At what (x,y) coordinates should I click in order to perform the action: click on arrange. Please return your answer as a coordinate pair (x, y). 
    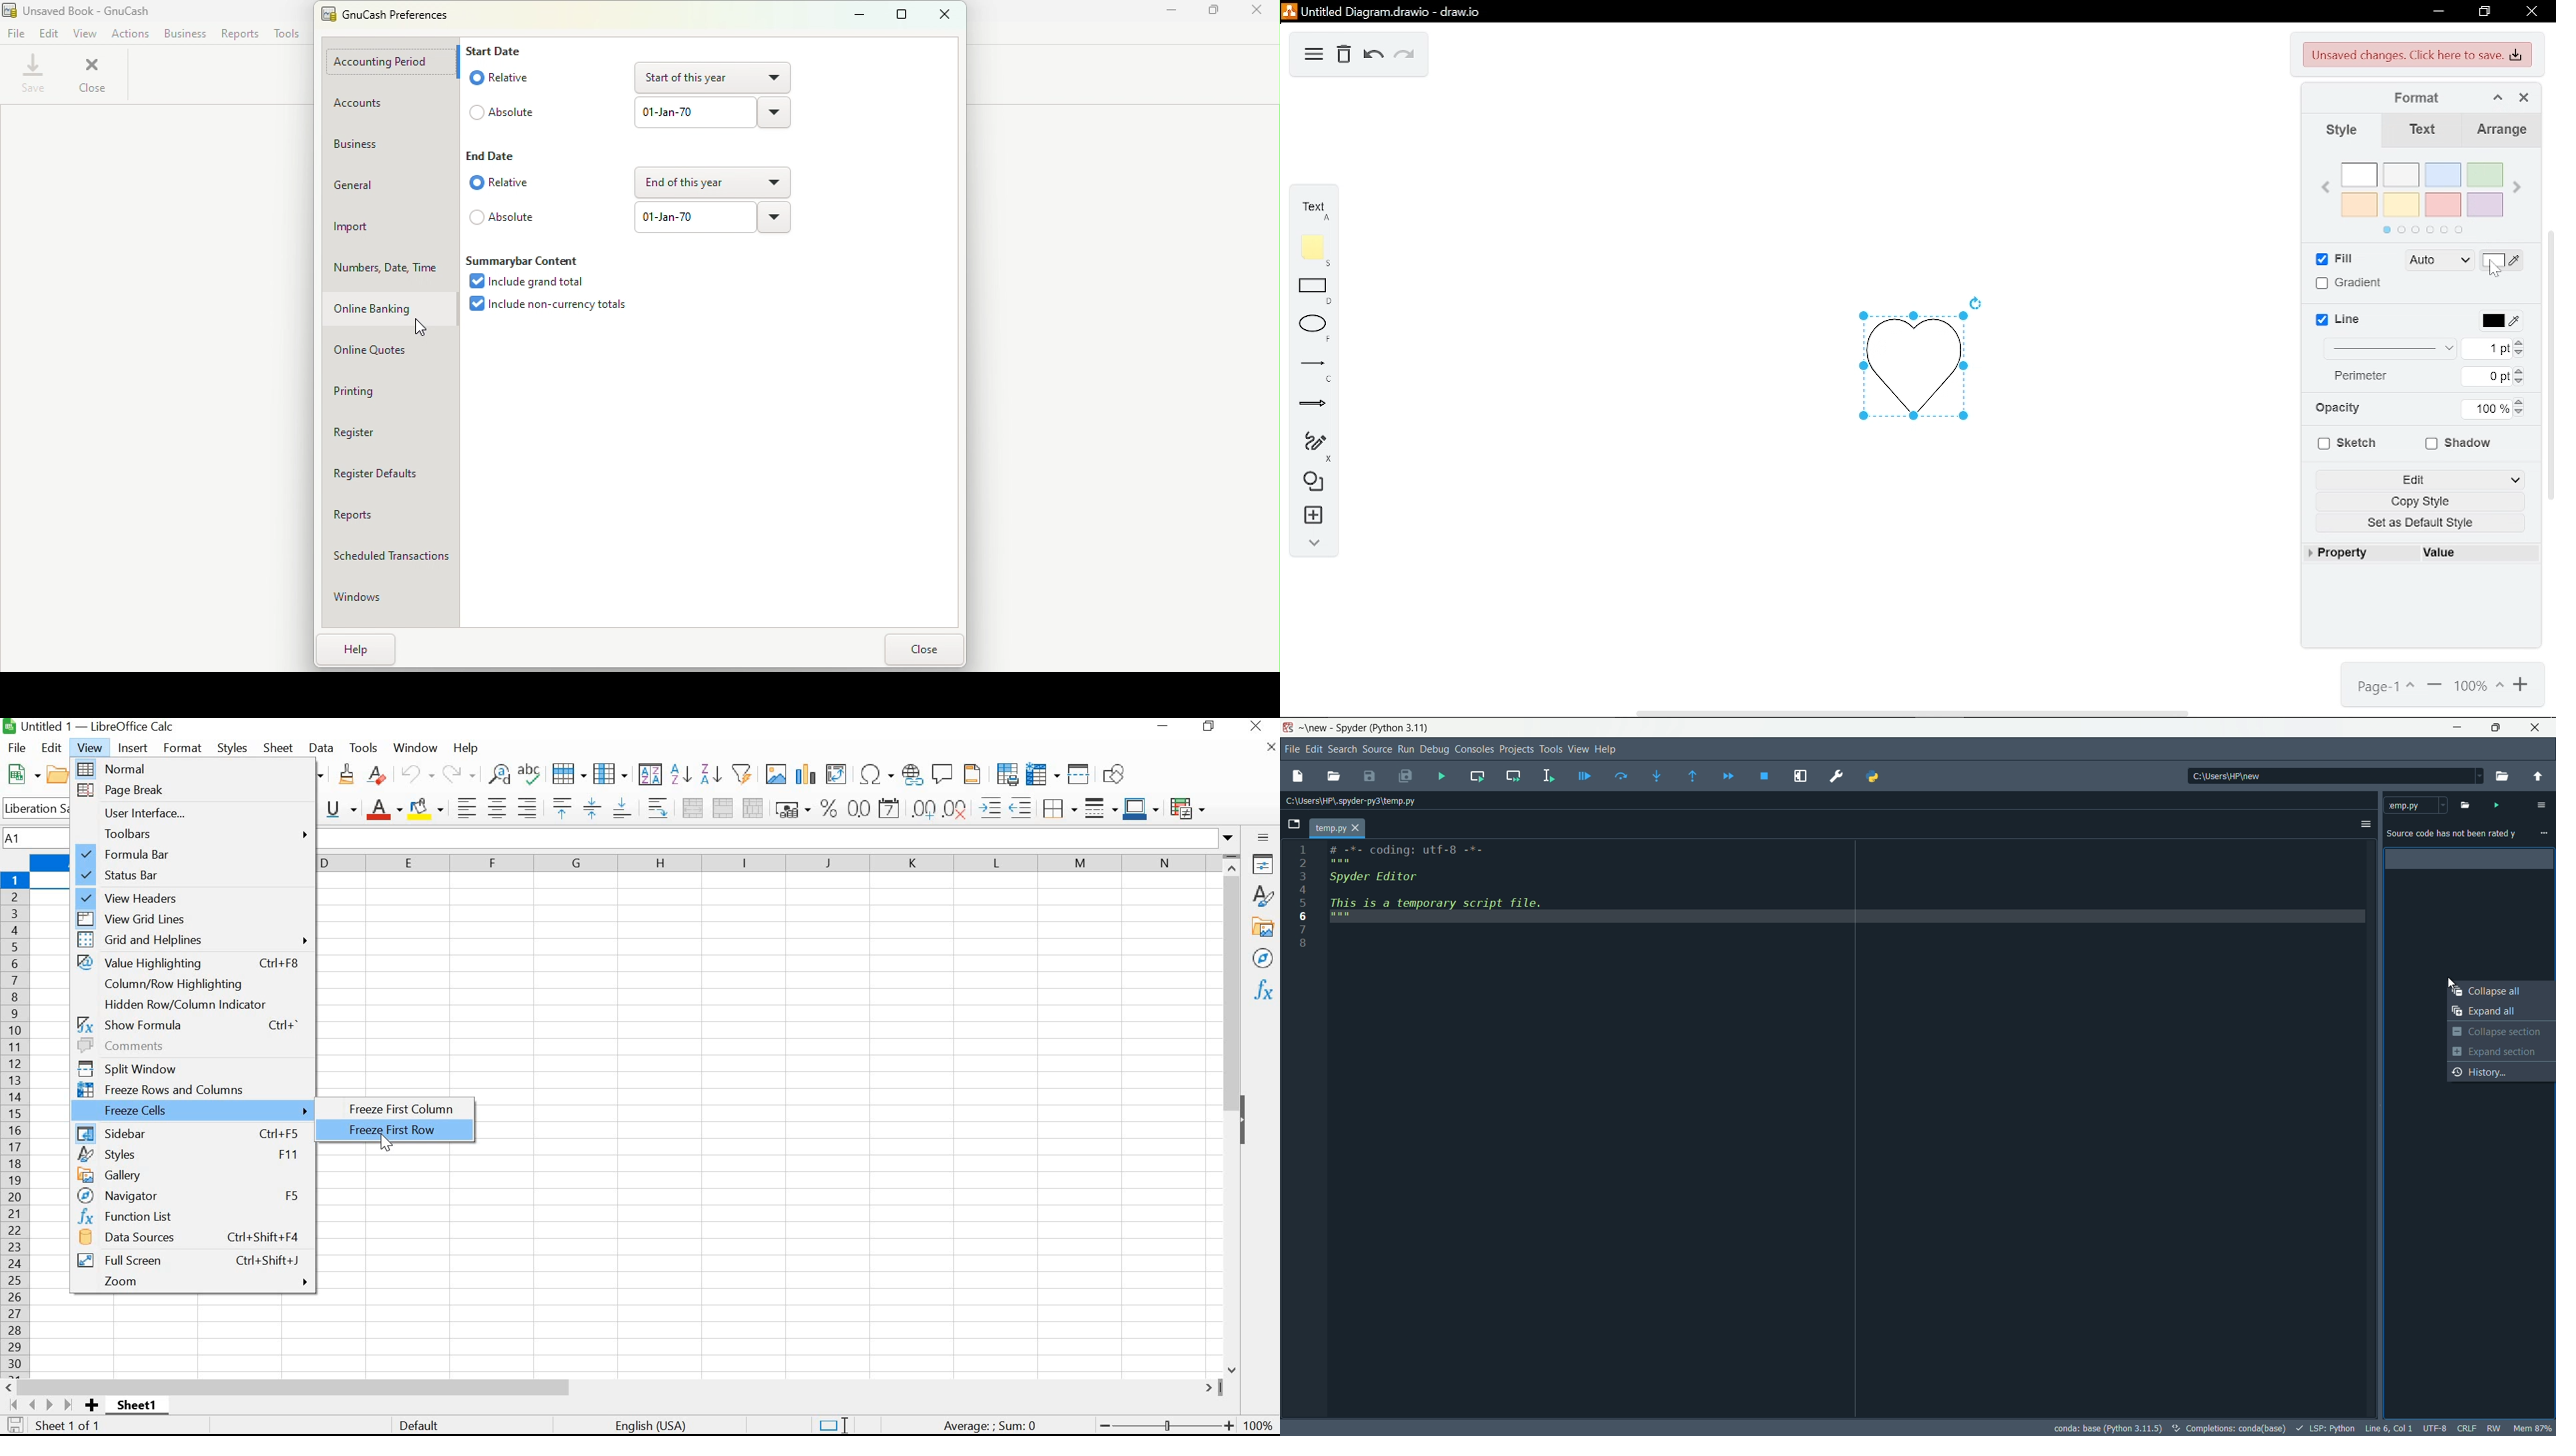
    Looking at the image, I should click on (2503, 132).